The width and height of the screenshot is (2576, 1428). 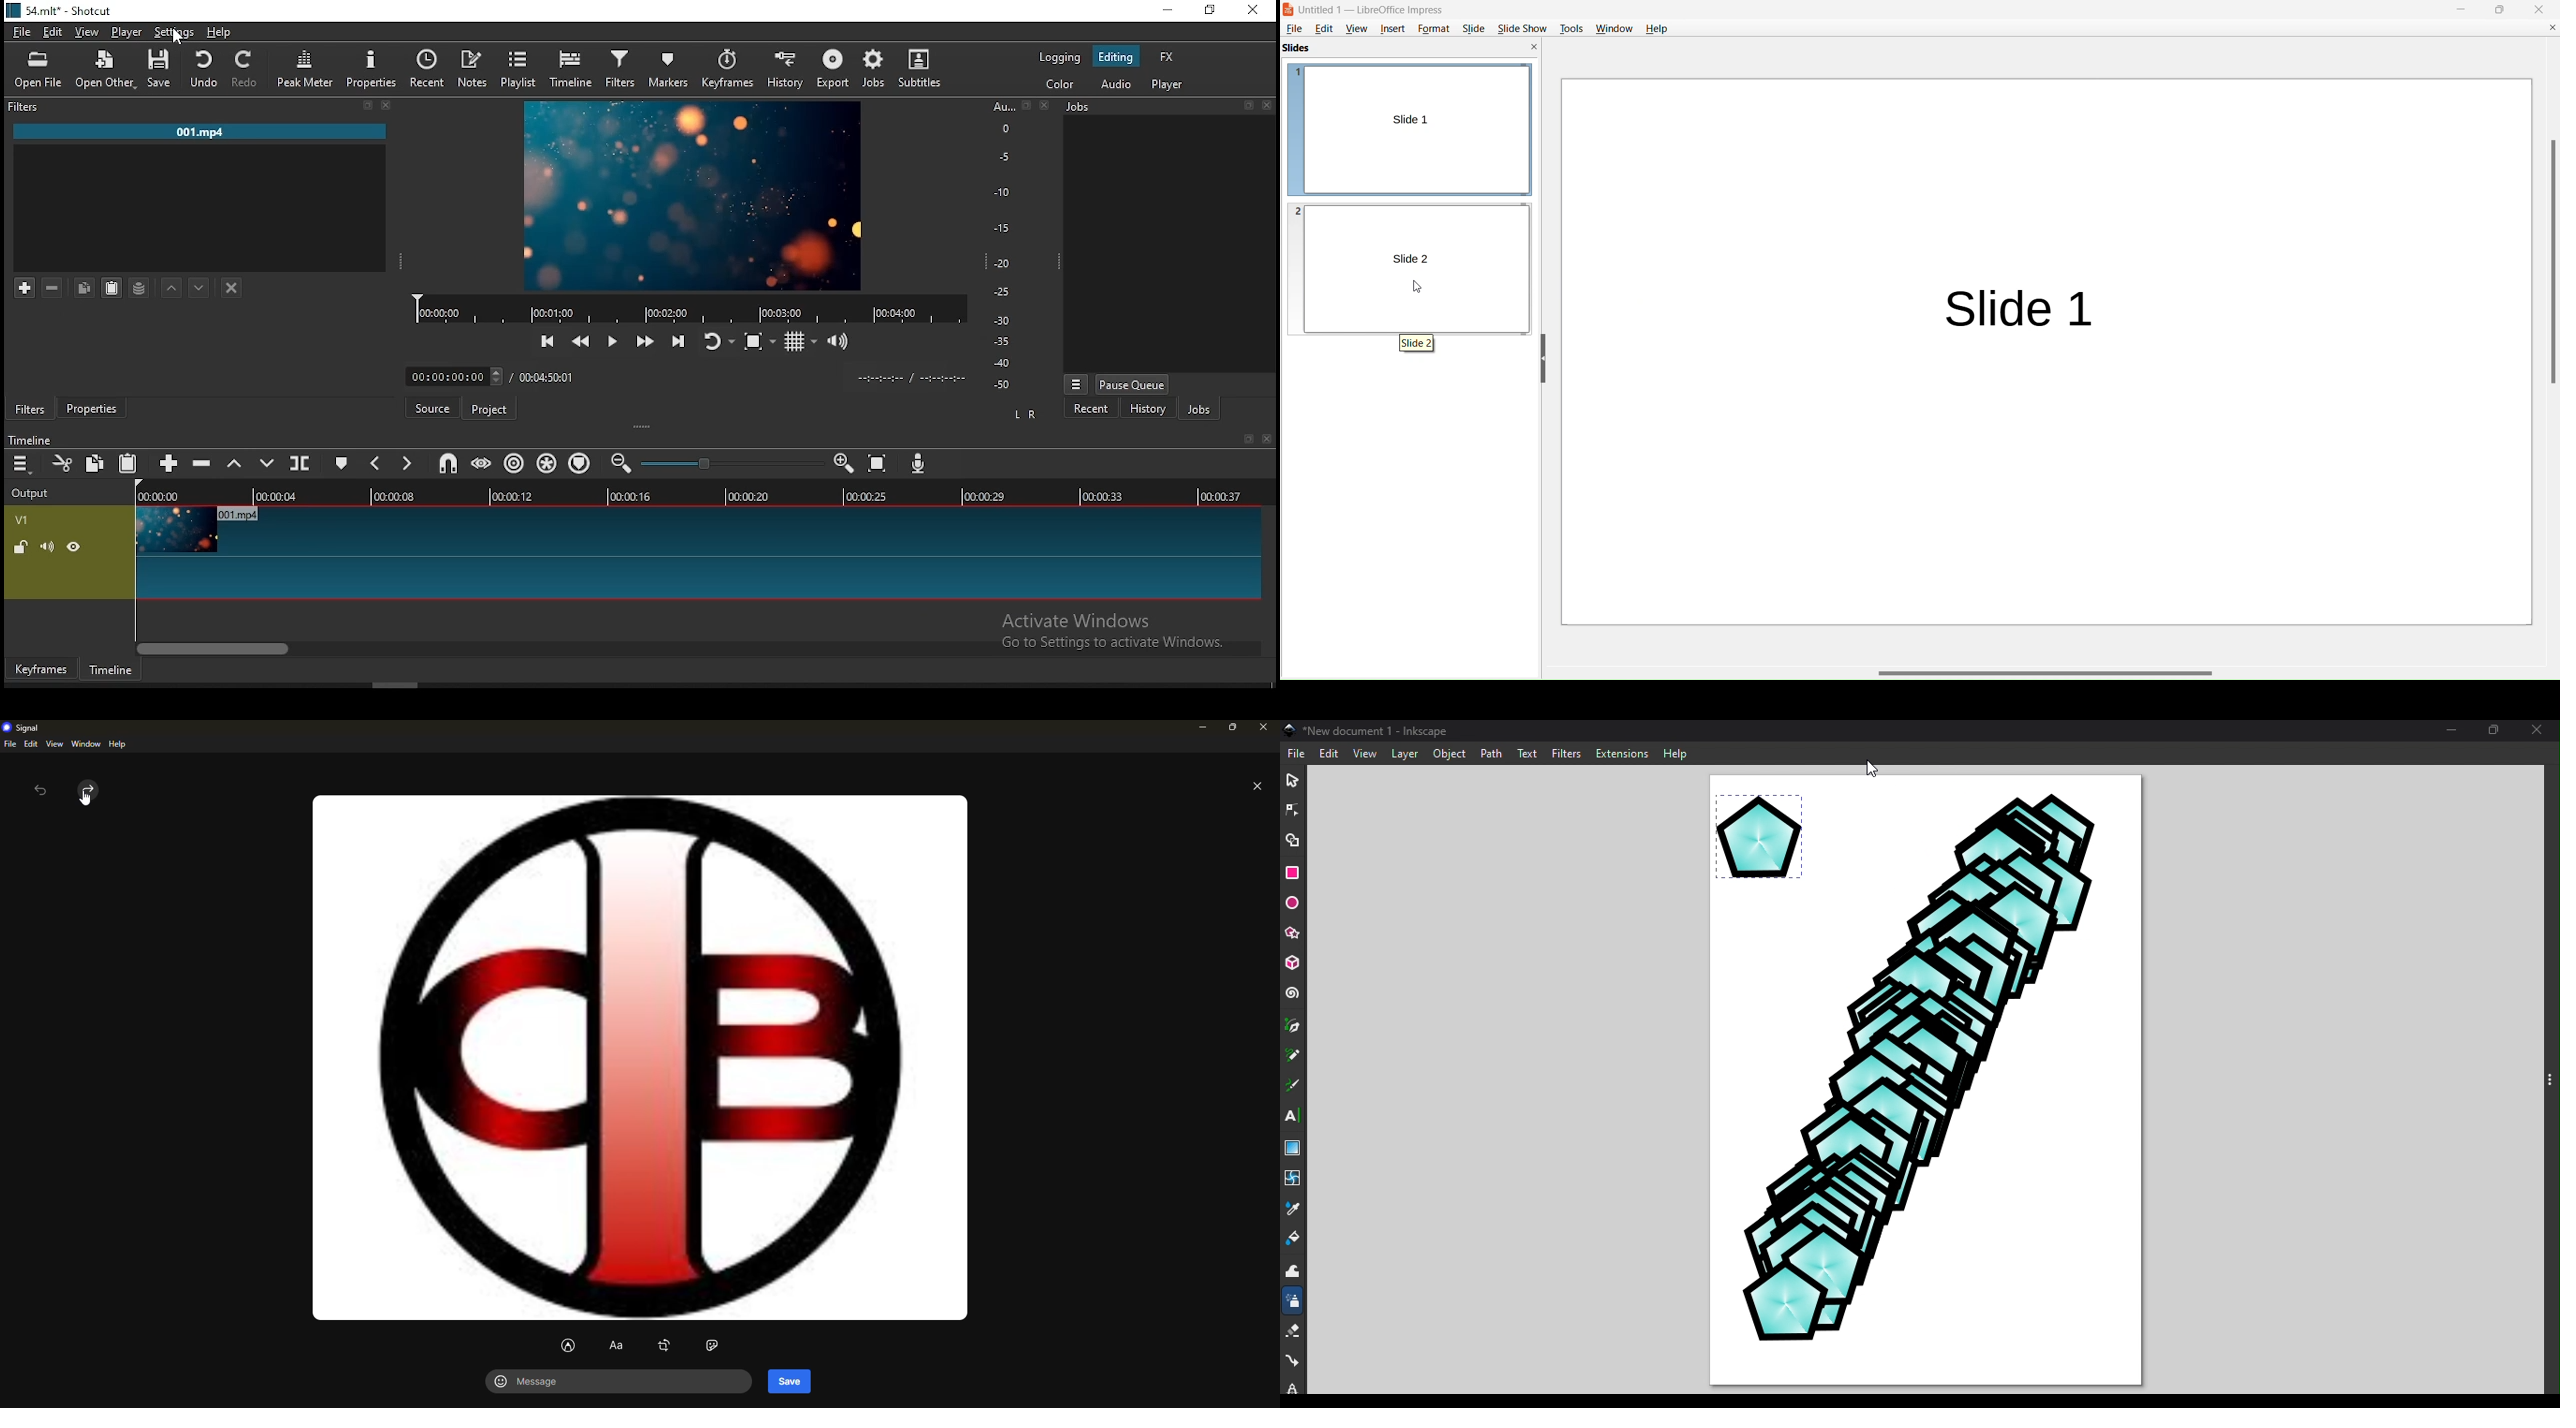 What do you see at coordinates (201, 462) in the screenshot?
I see `ripple delete` at bounding box center [201, 462].